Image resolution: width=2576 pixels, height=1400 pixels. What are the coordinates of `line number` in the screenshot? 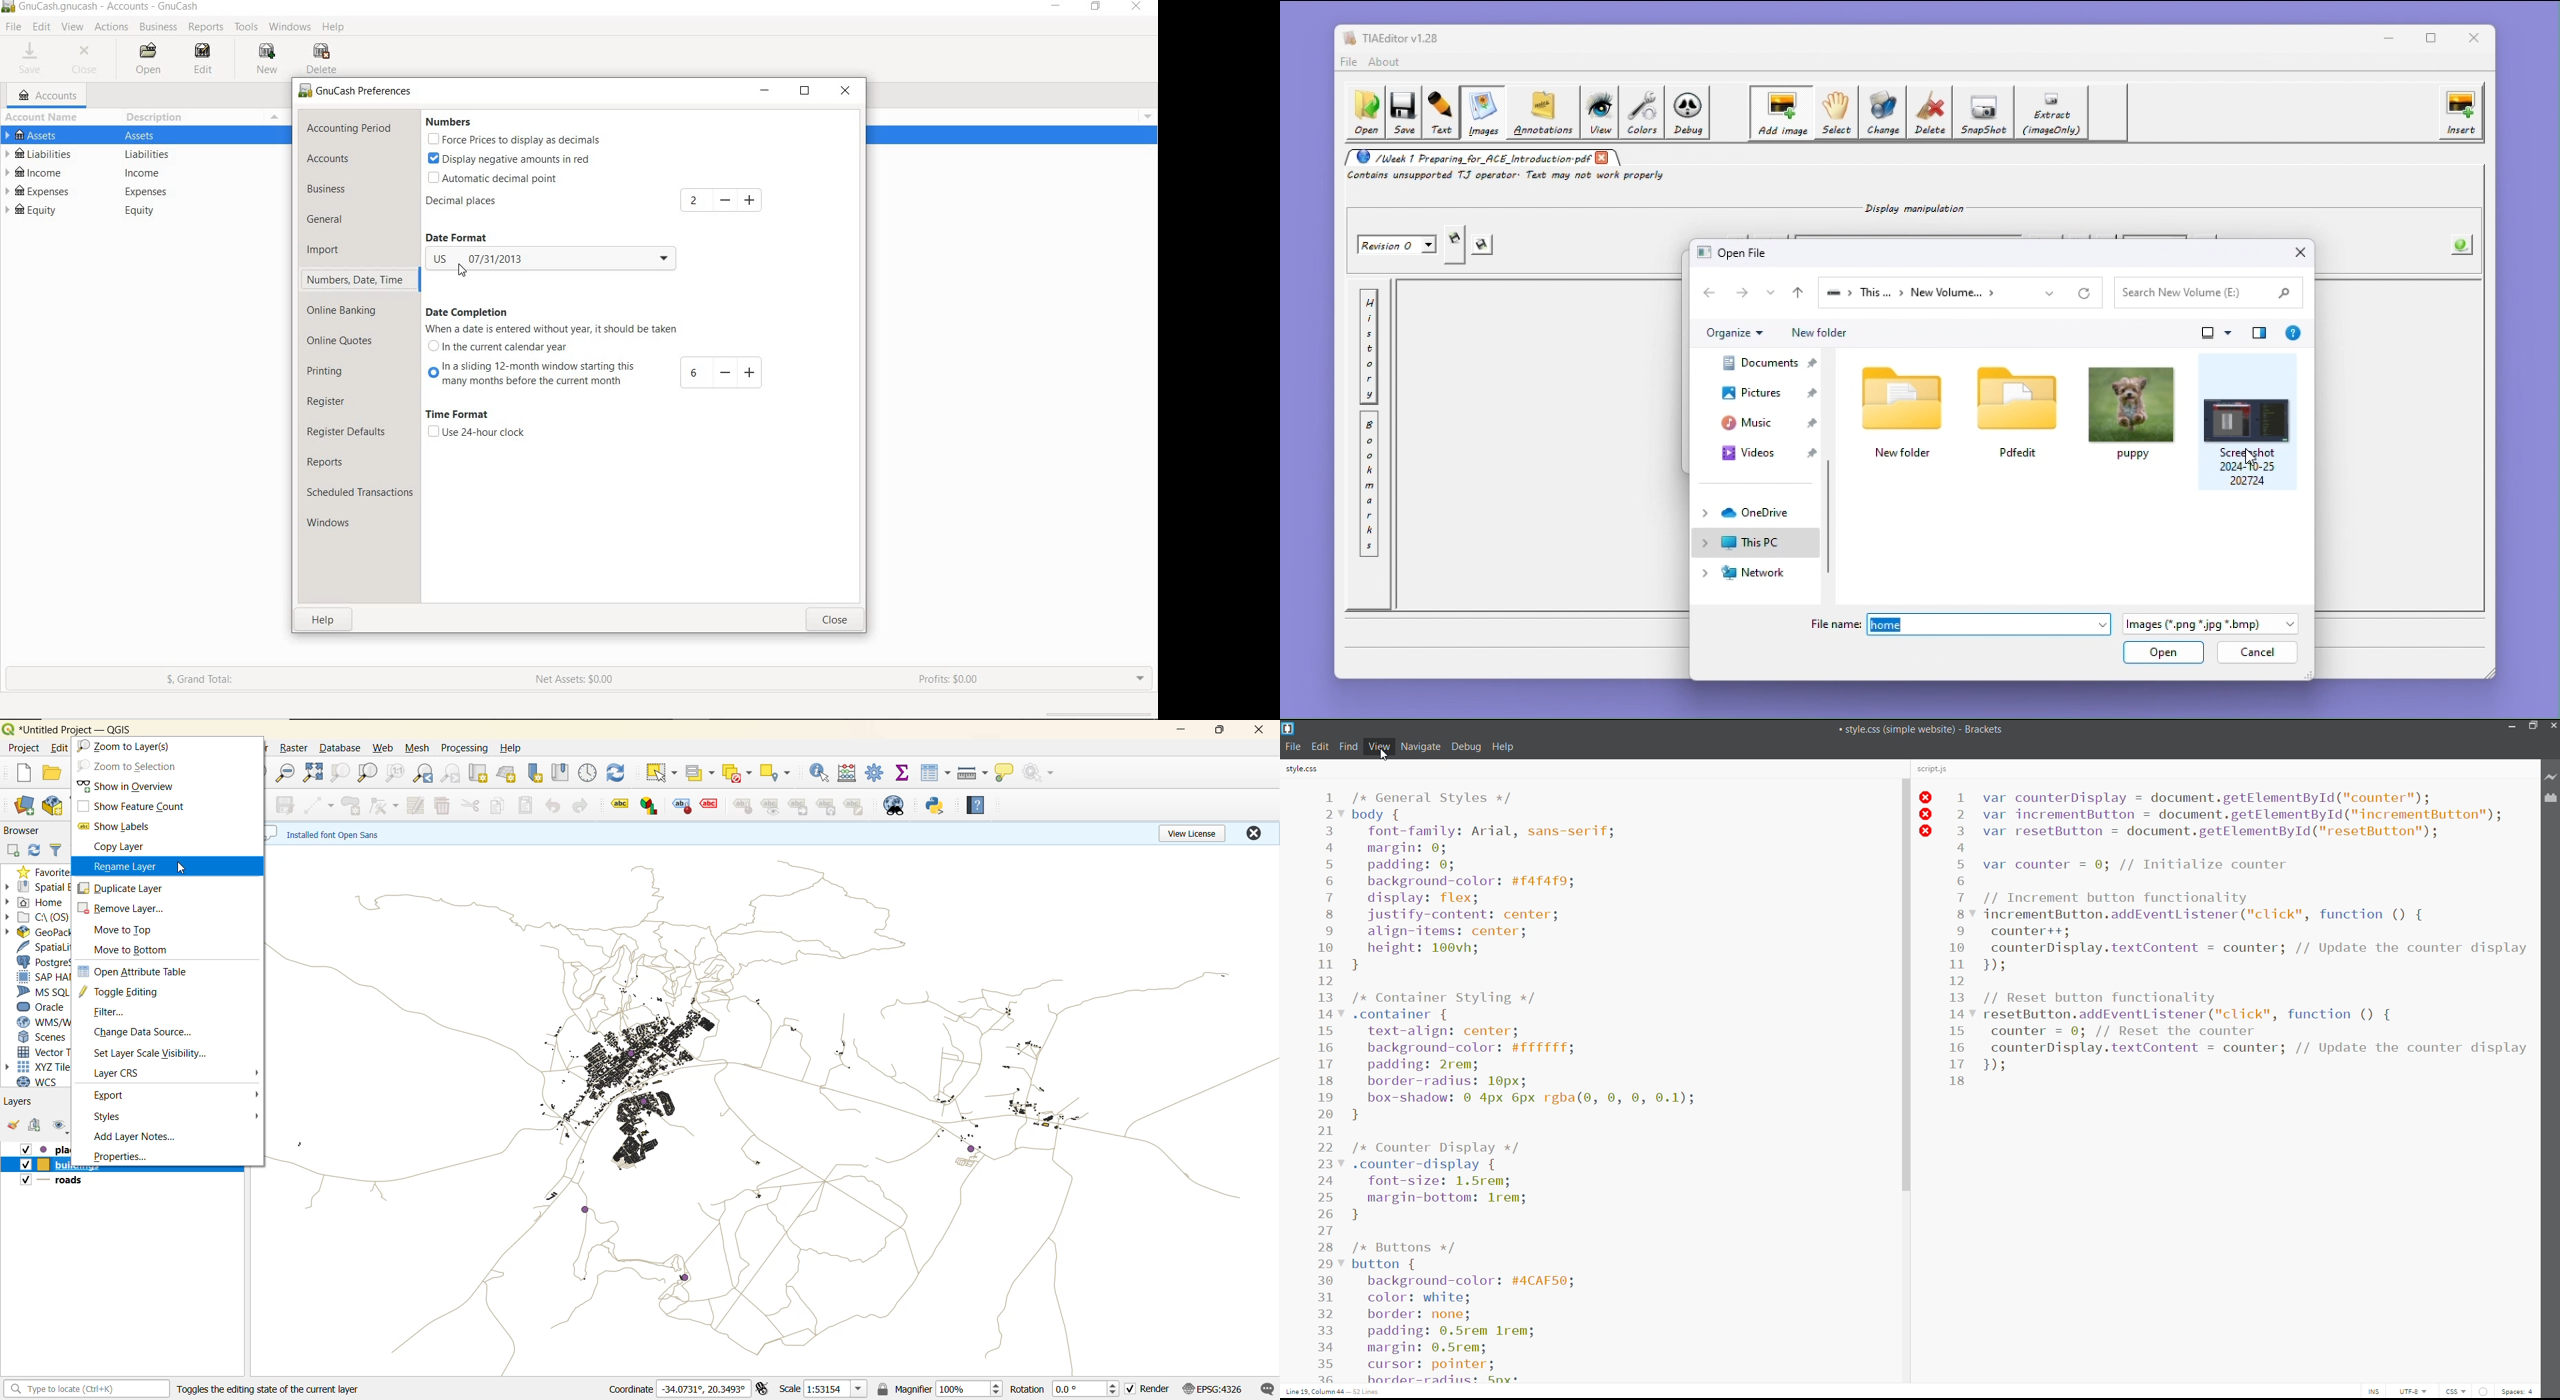 It's located at (1327, 1087).